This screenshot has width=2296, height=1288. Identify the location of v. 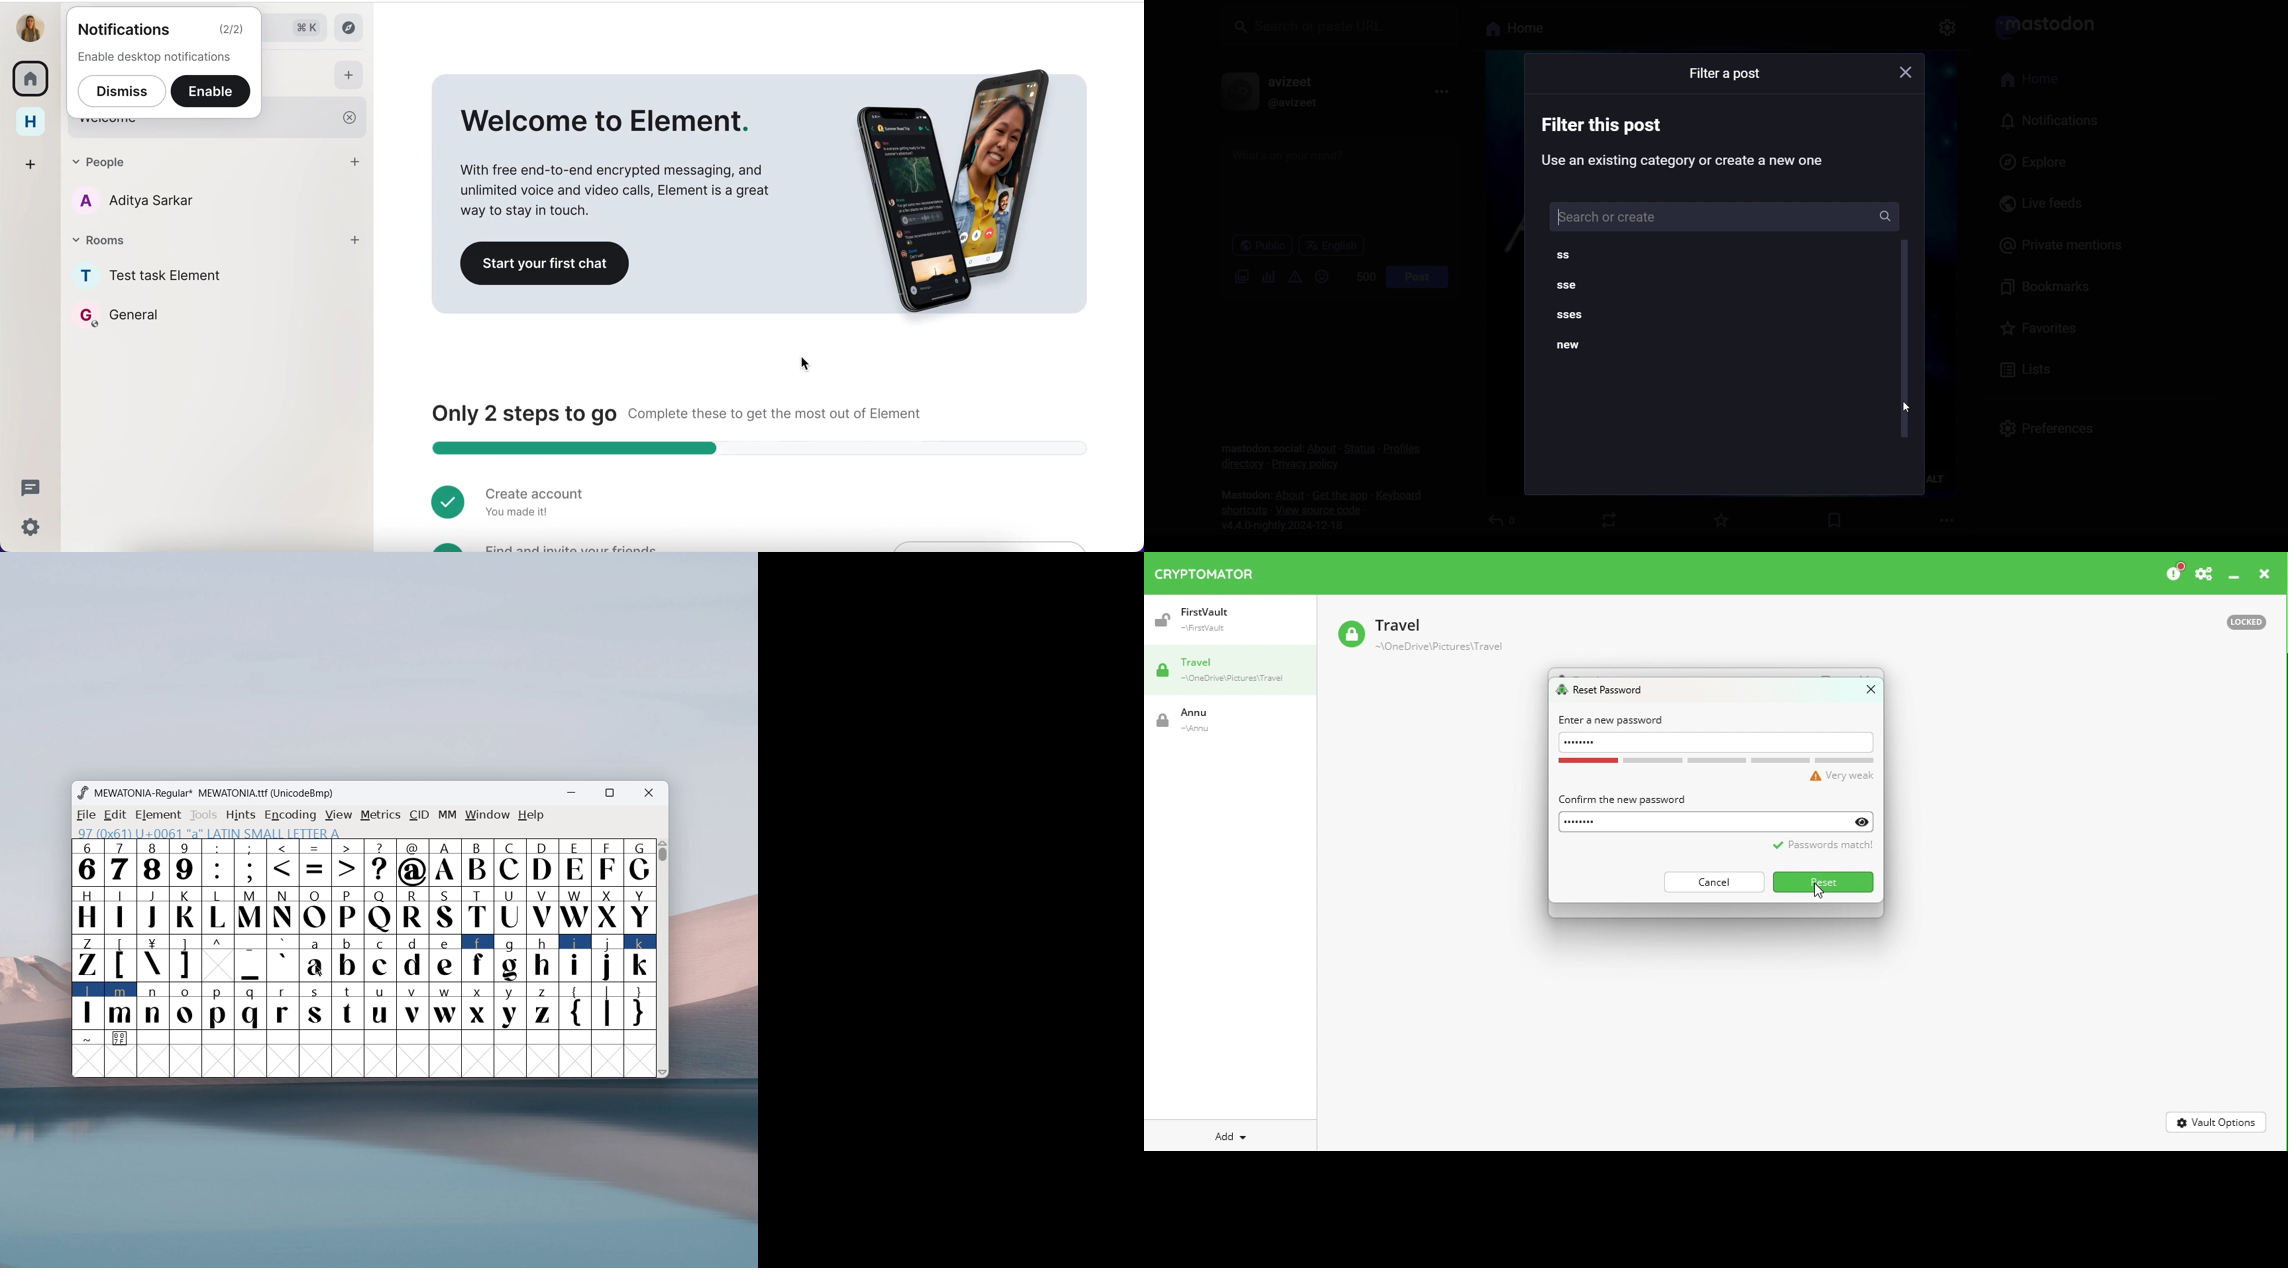
(412, 1005).